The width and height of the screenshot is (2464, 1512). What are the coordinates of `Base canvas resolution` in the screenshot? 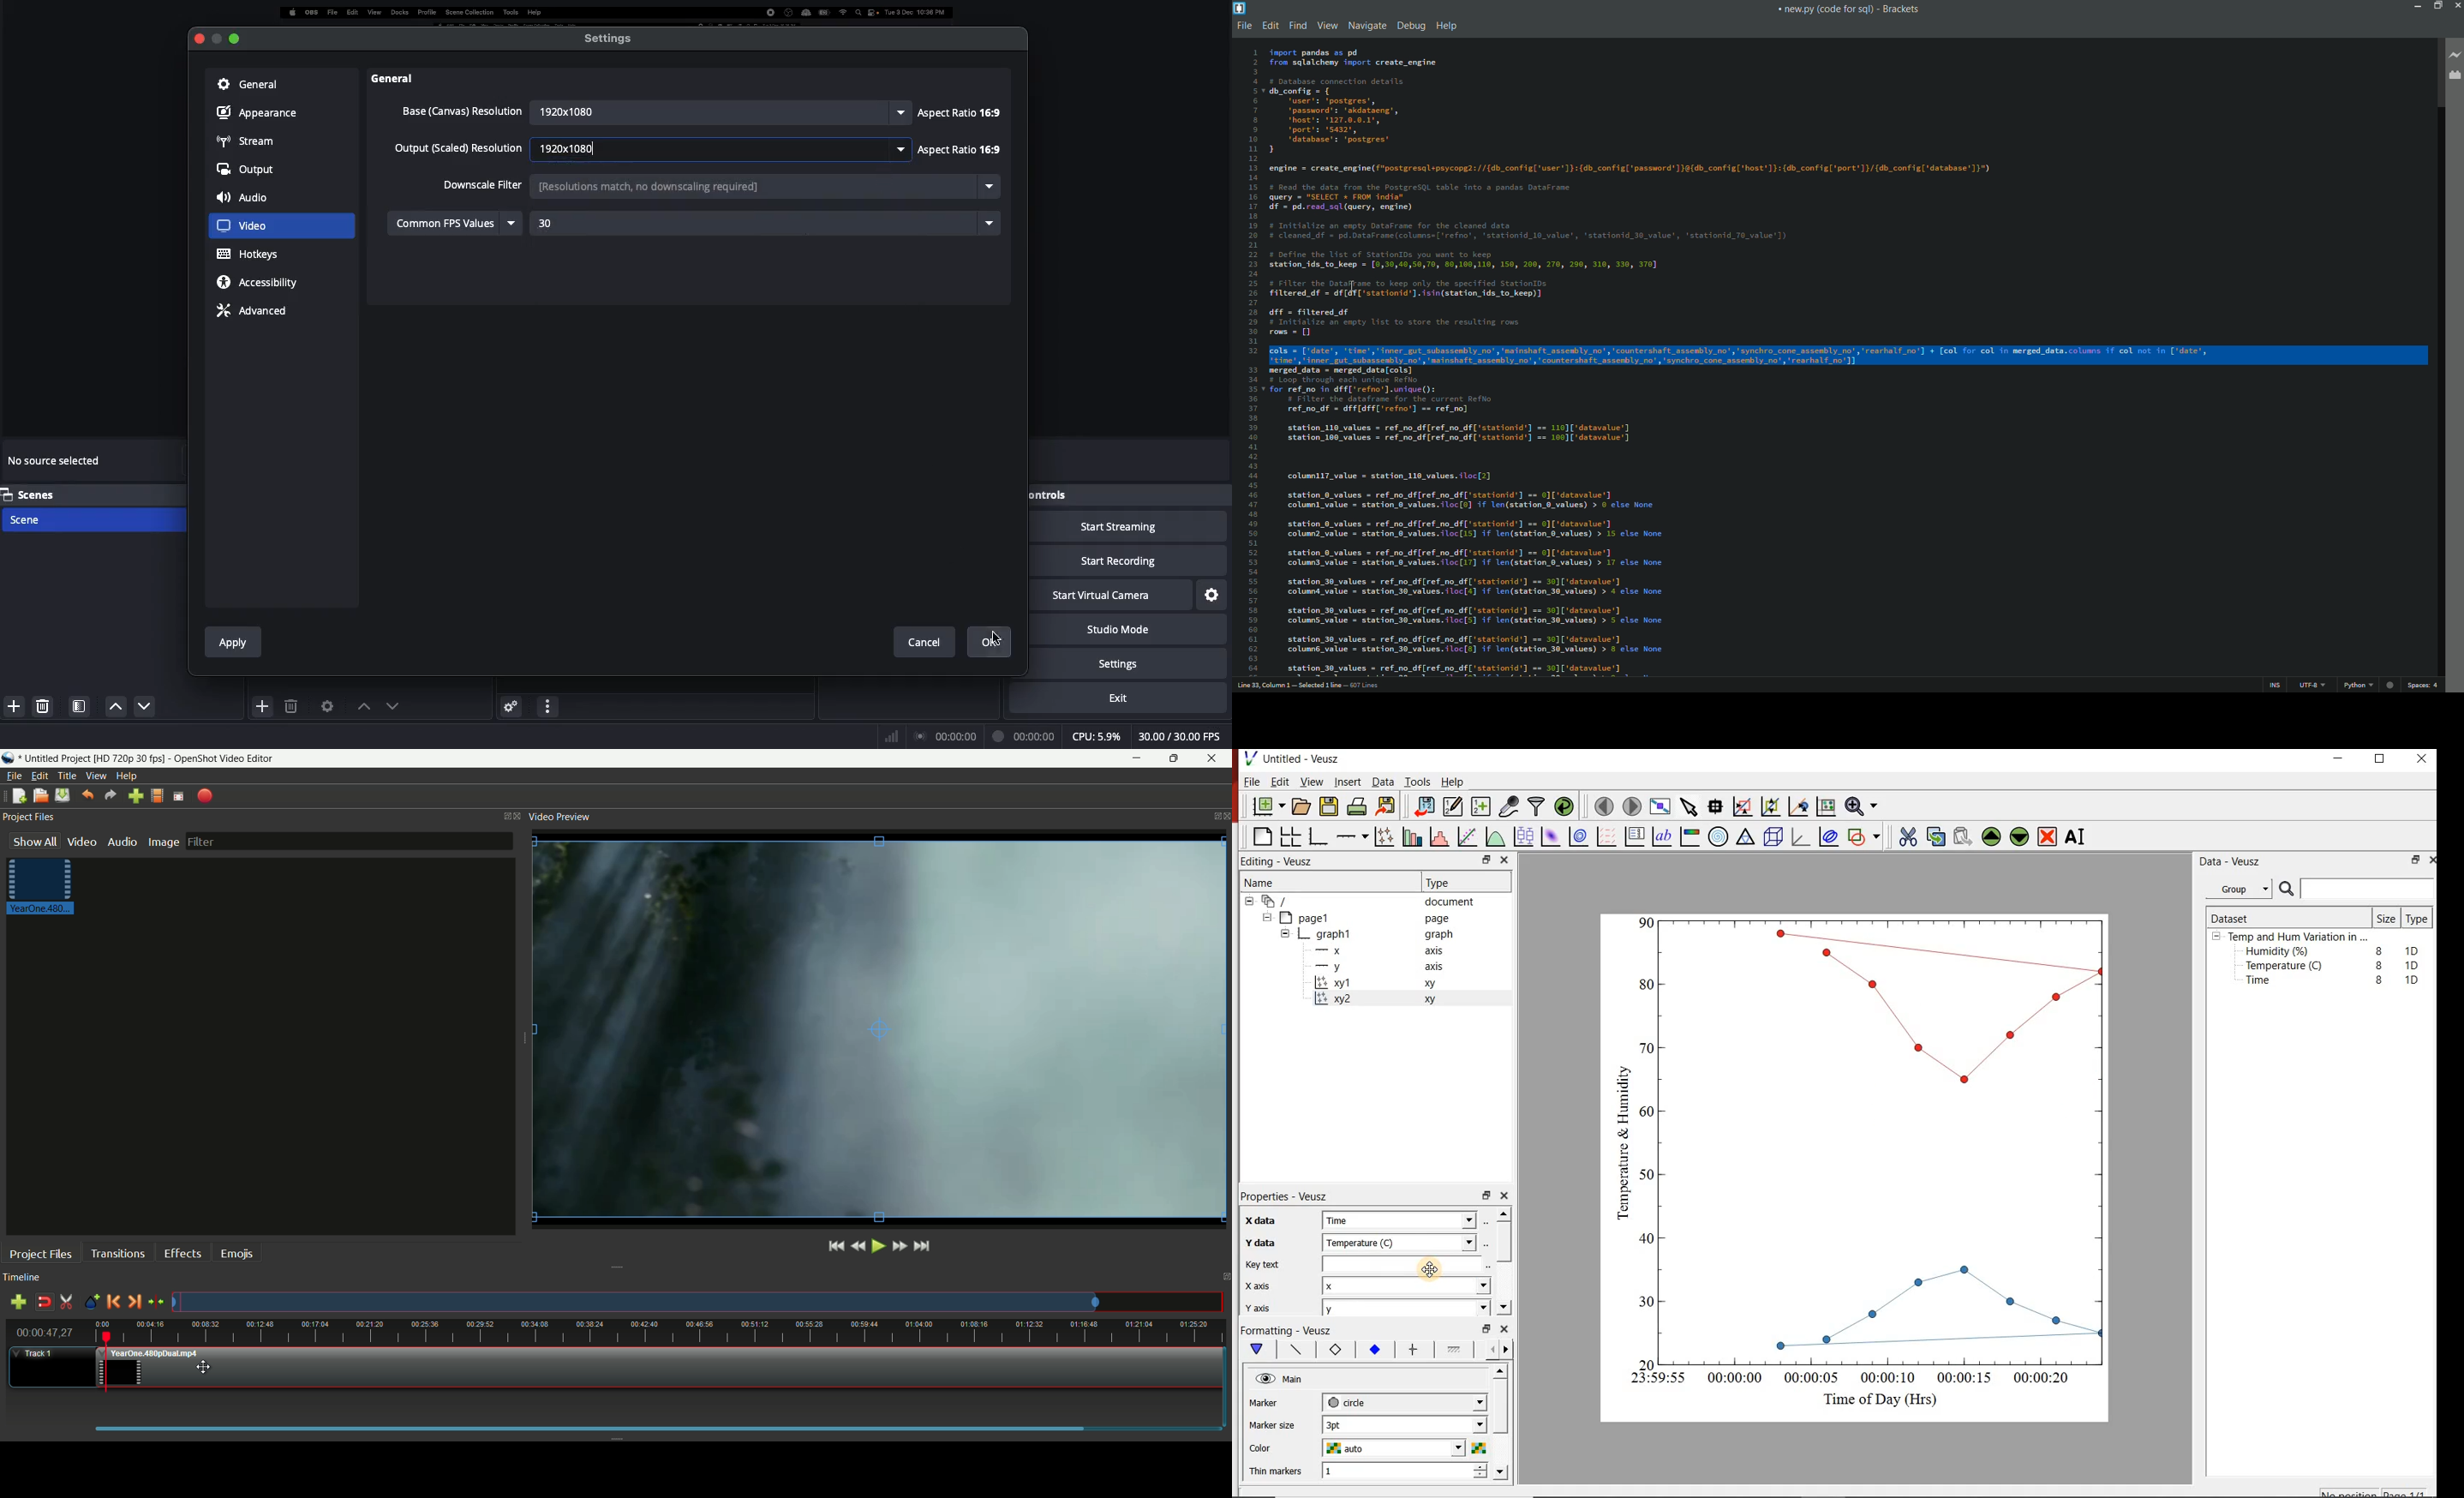 It's located at (460, 111).